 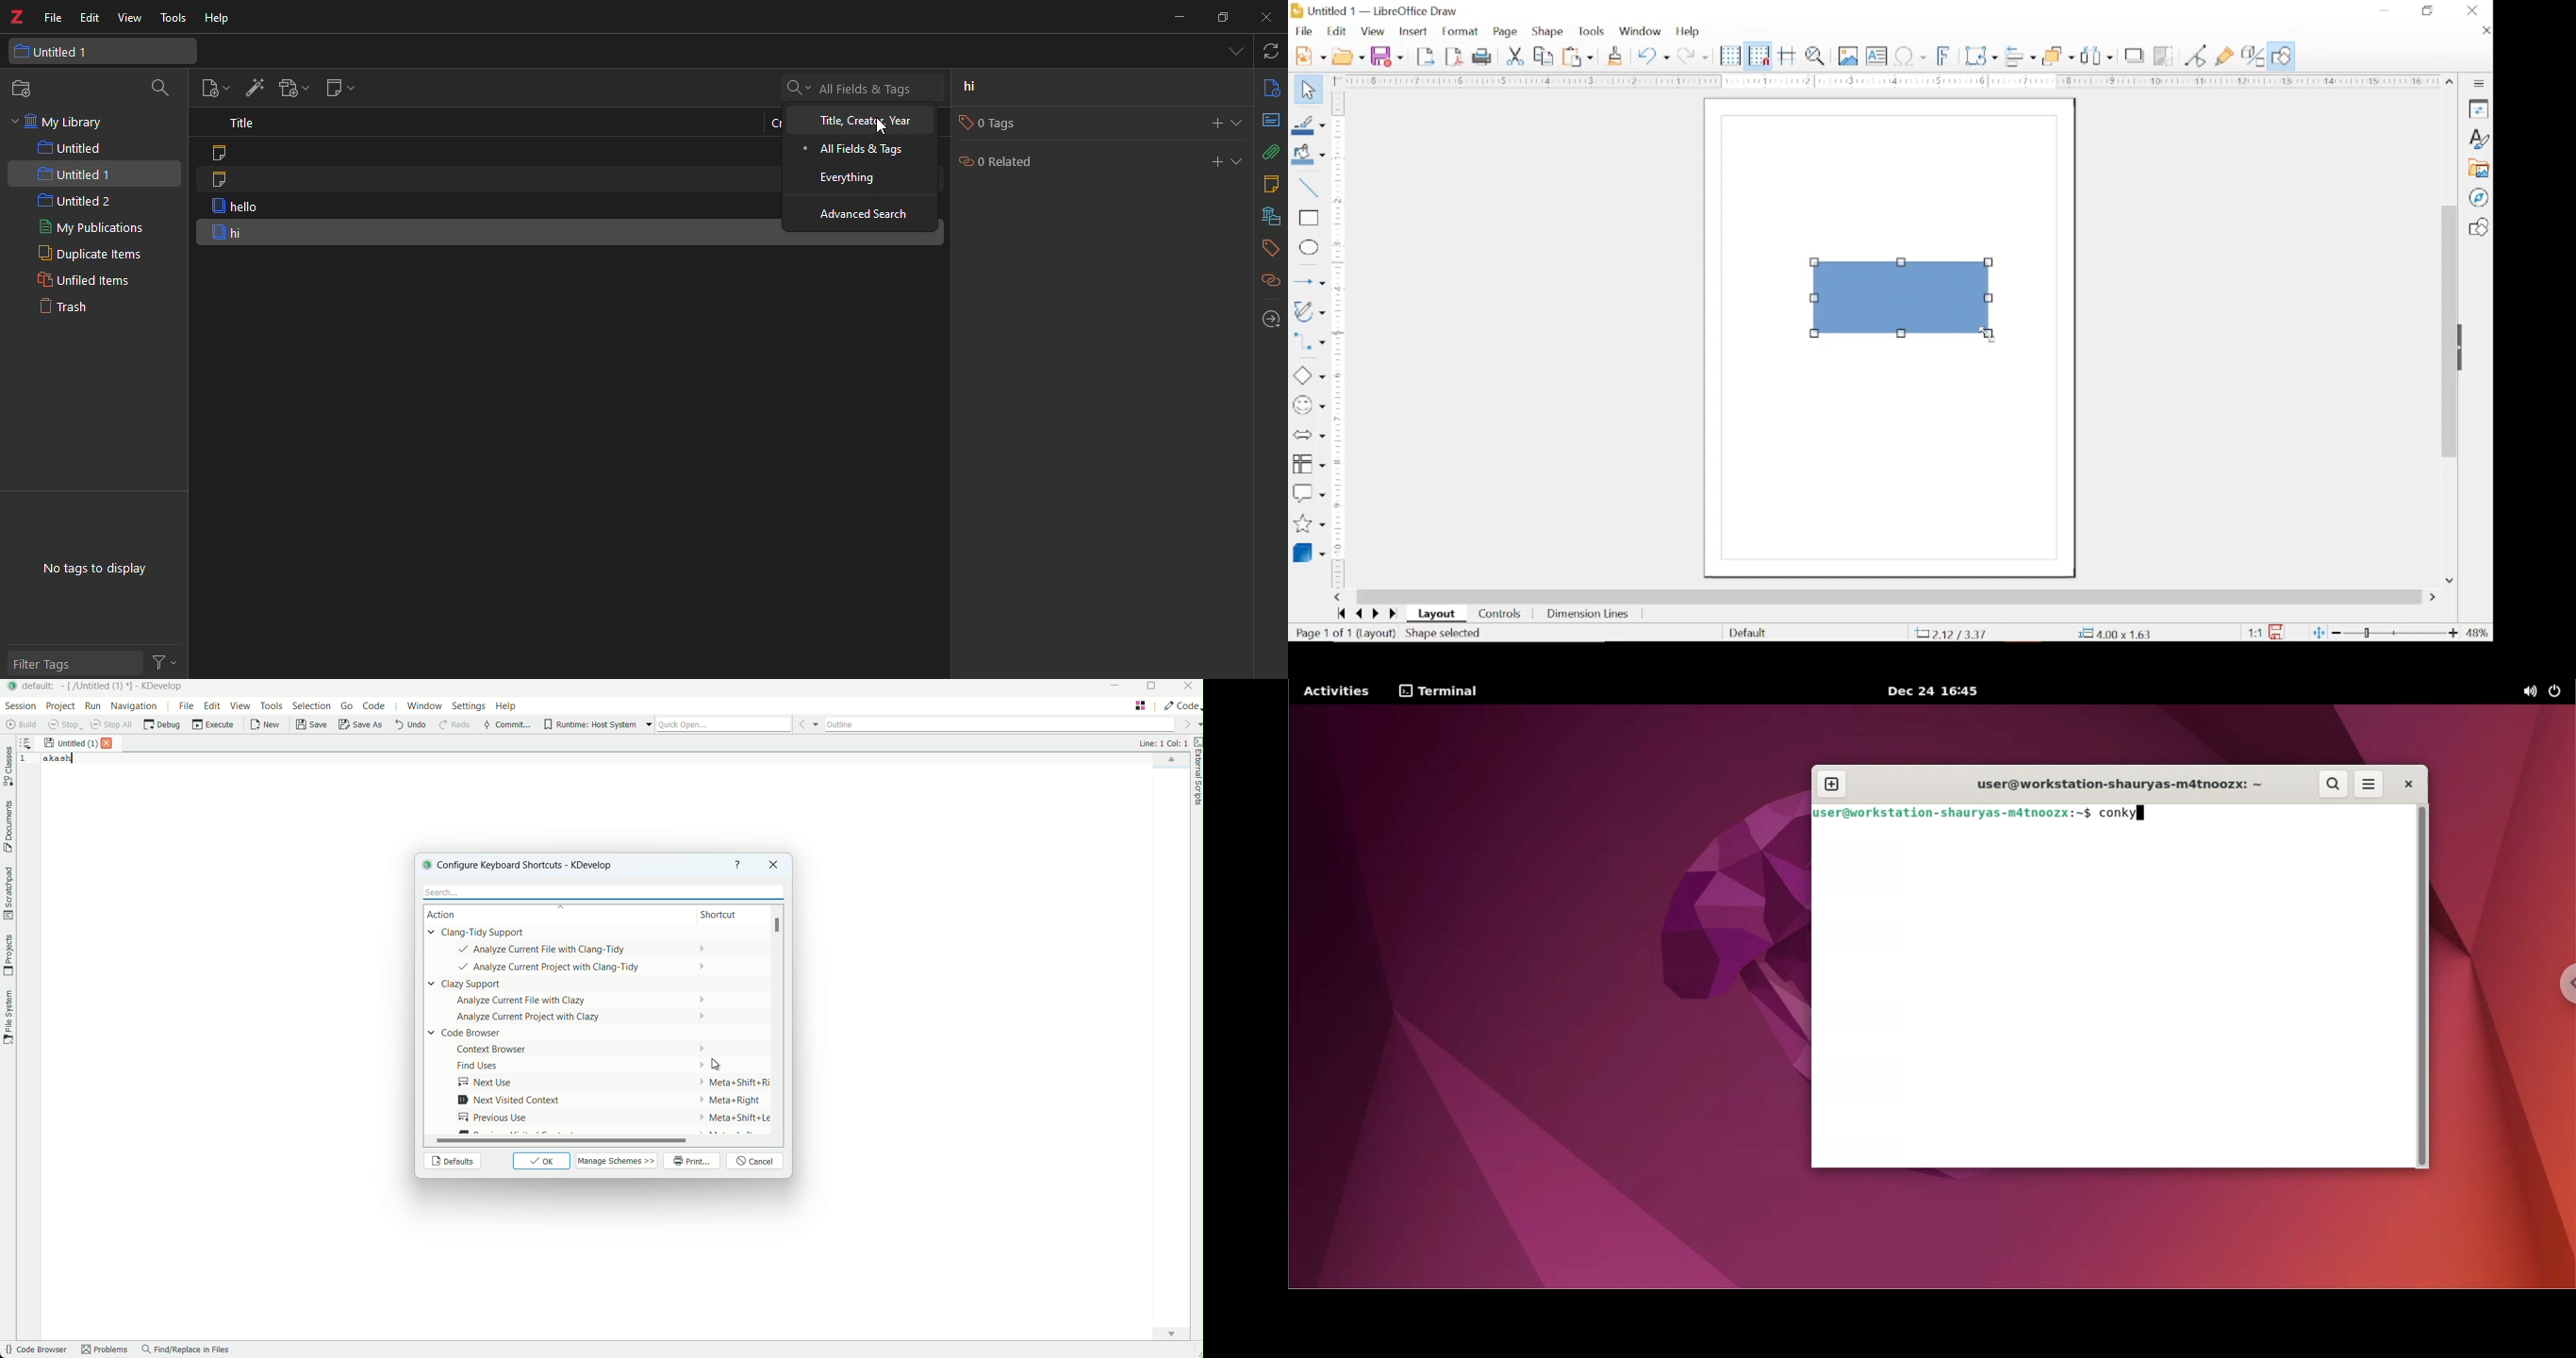 What do you see at coordinates (1815, 335) in the screenshot?
I see `resize handle` at bounding box center [1815, 335].